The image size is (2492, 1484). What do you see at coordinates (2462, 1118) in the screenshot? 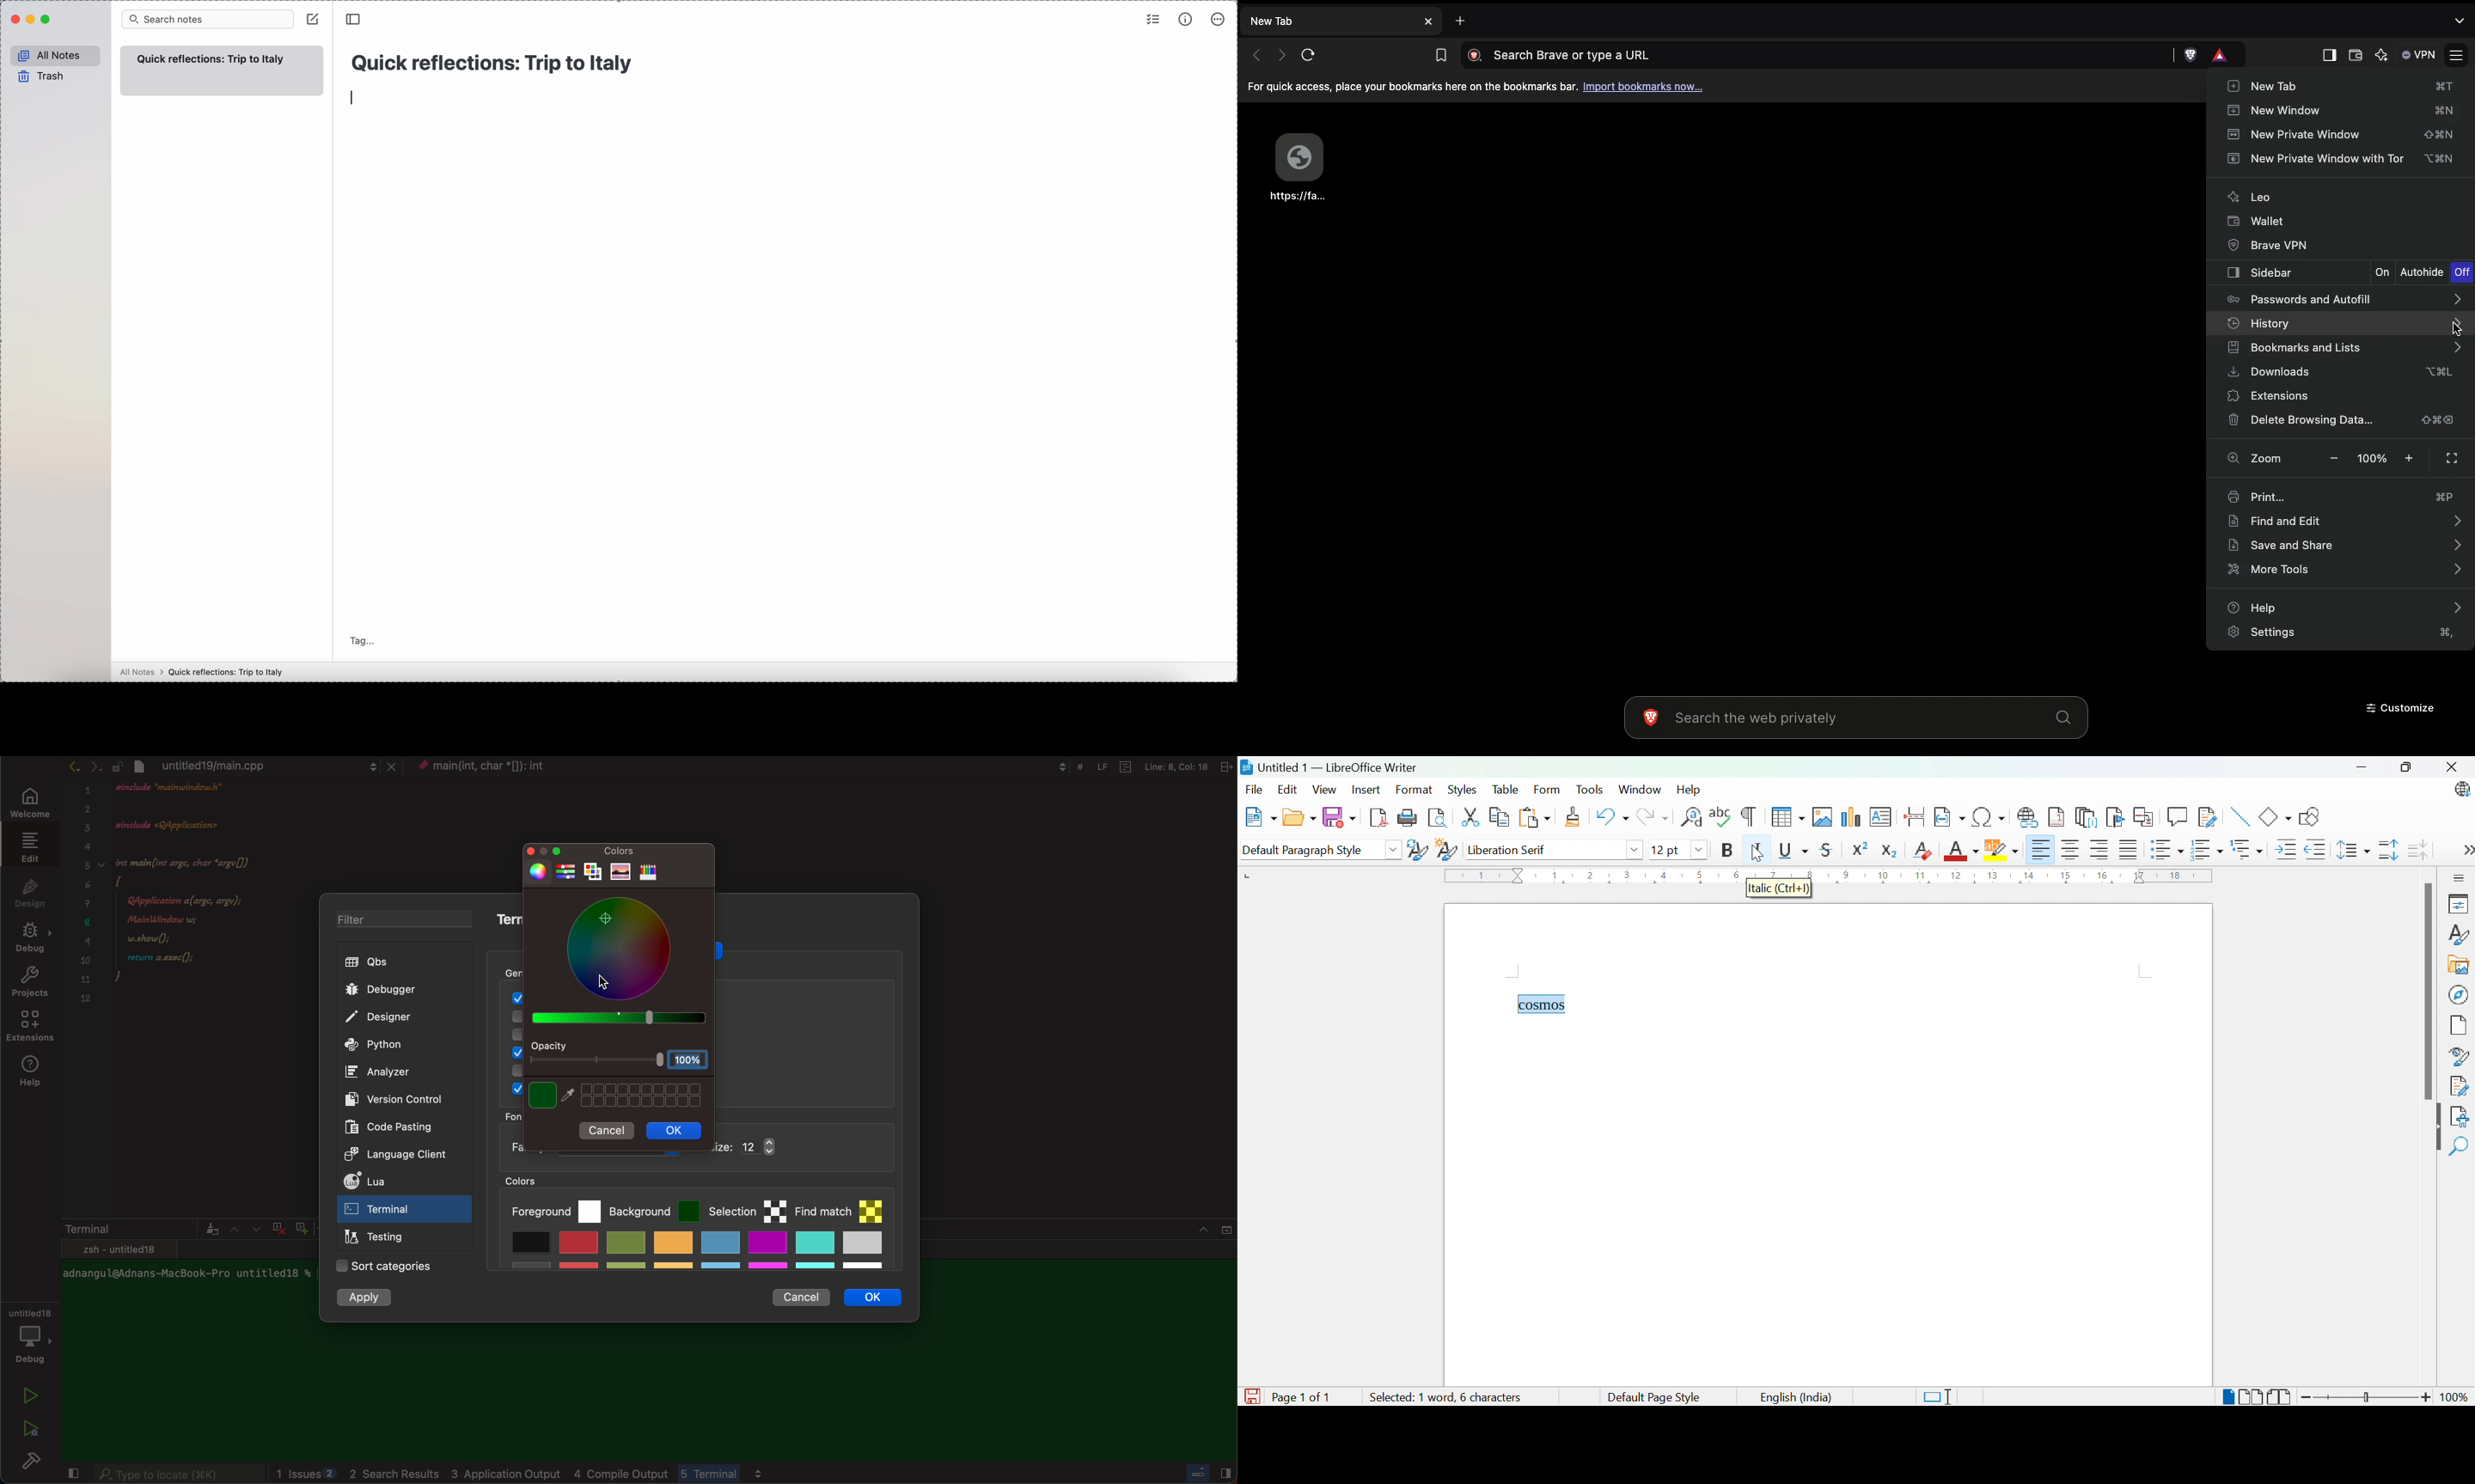
I see `Accessibility check` at bounding box center [2462, 1118].